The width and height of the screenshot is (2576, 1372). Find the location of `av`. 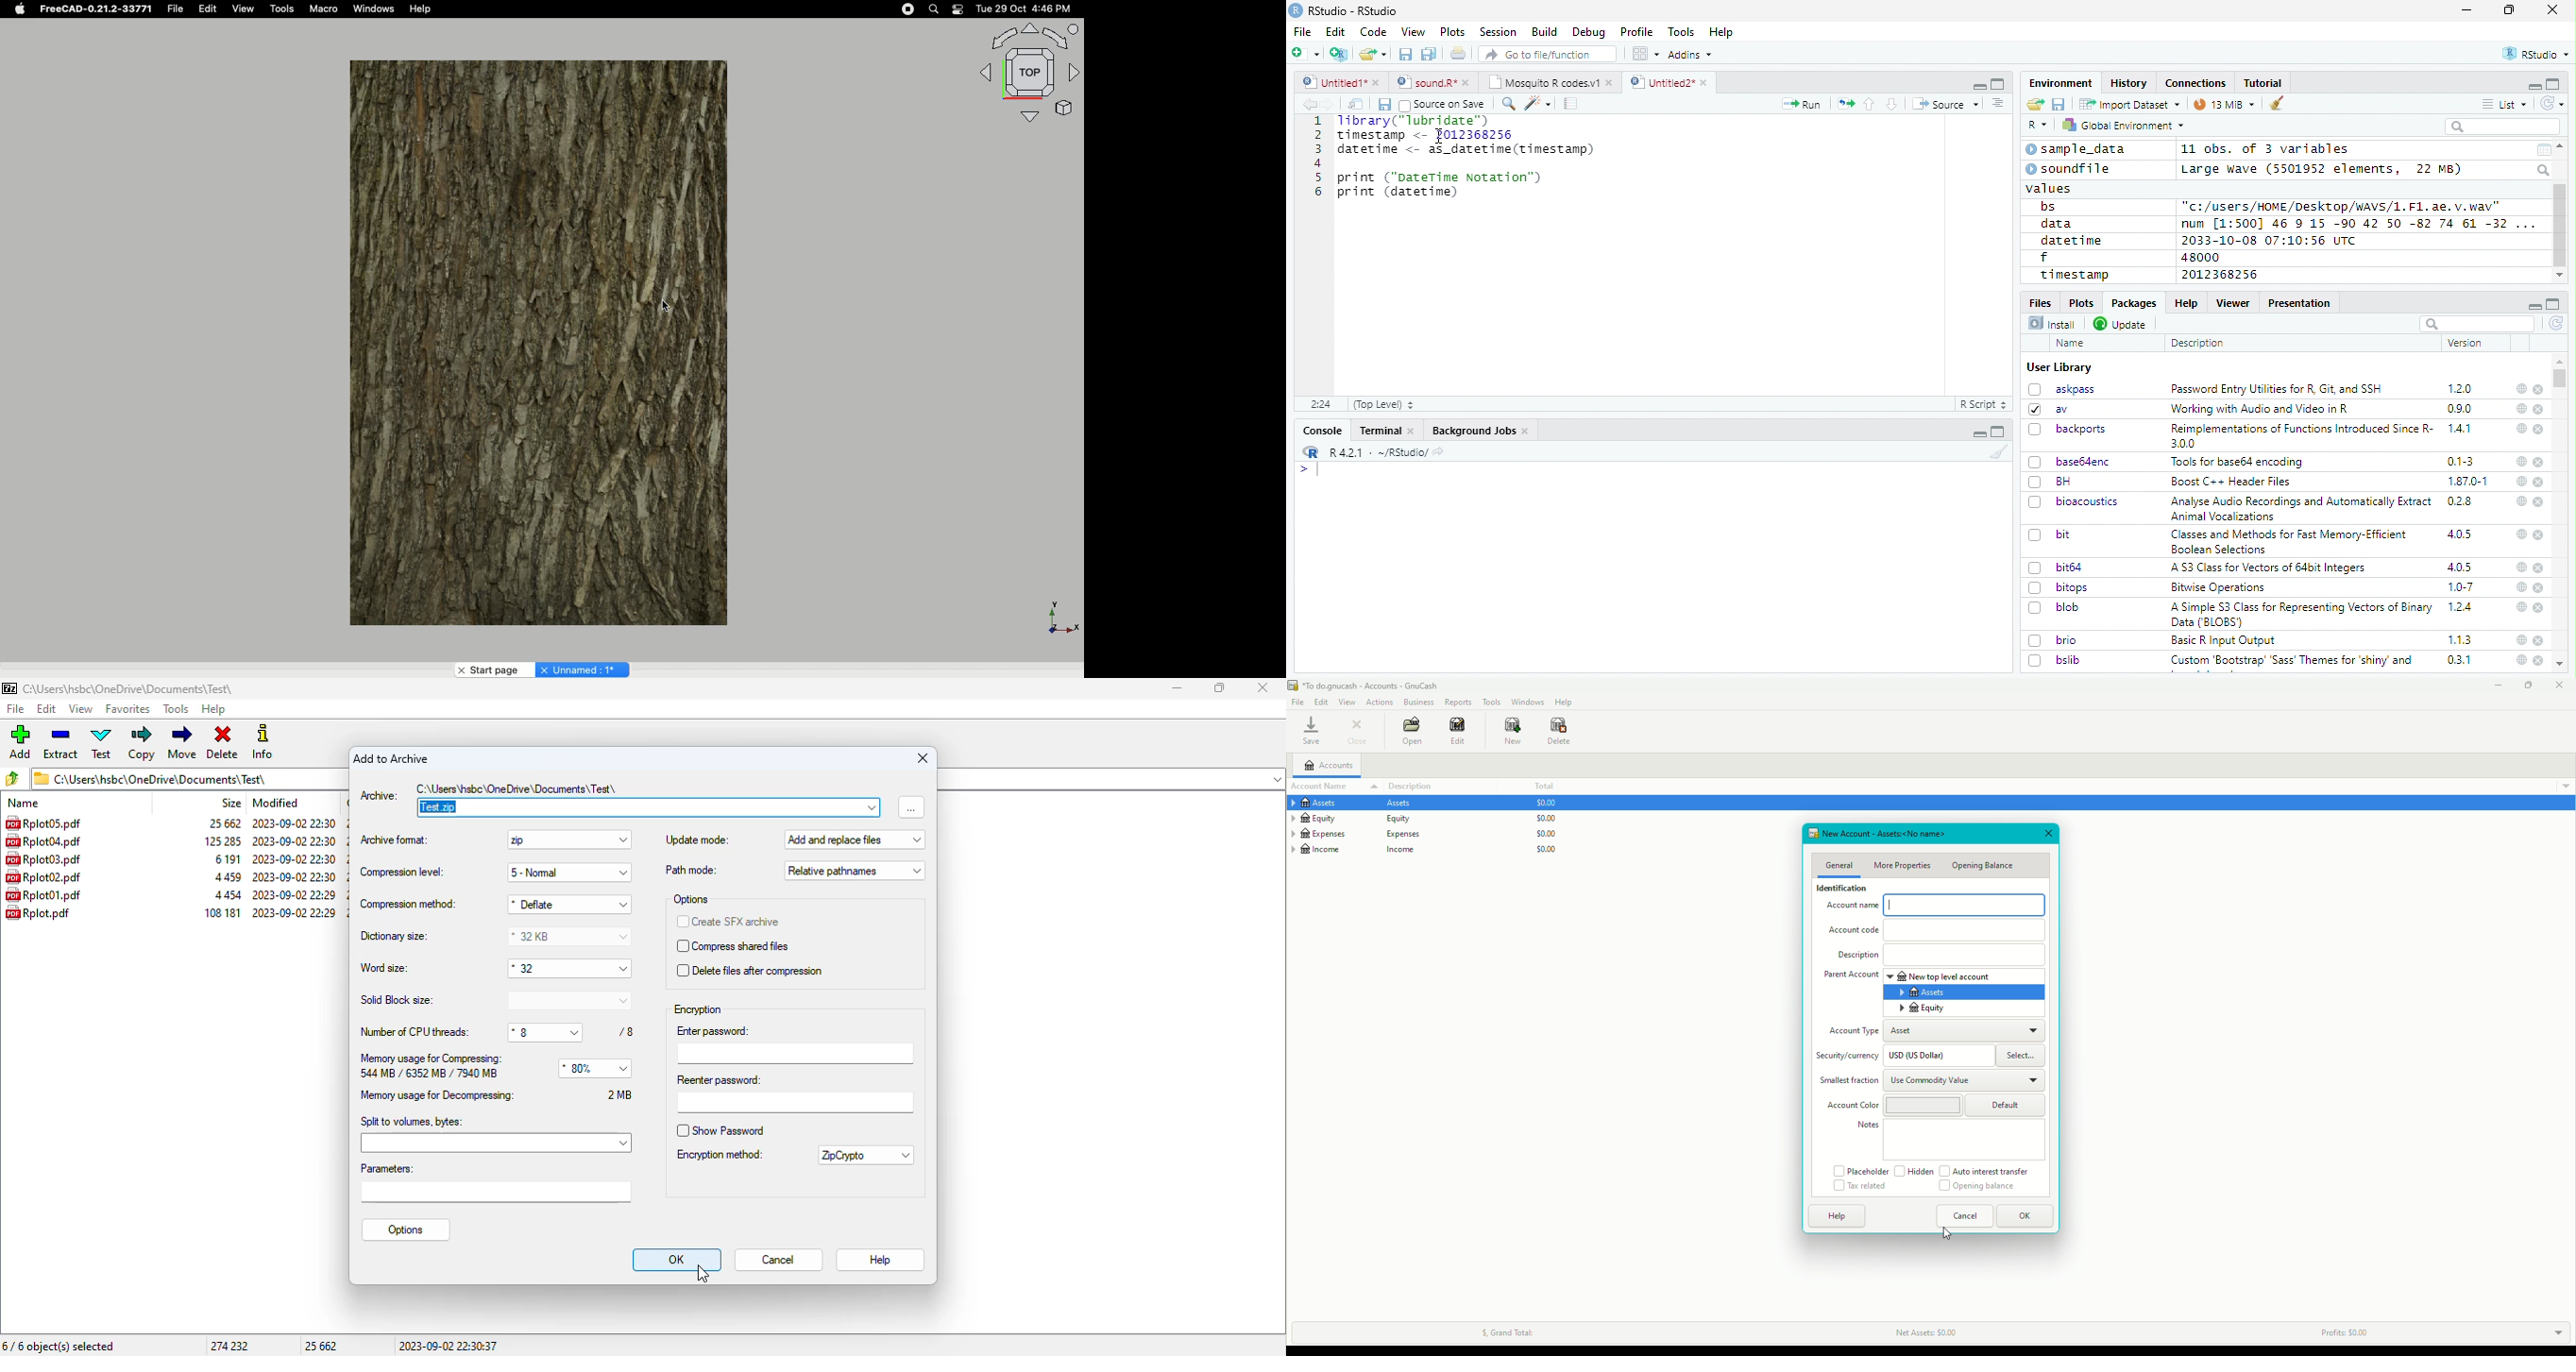

av is located at coordinates (2048, 408).